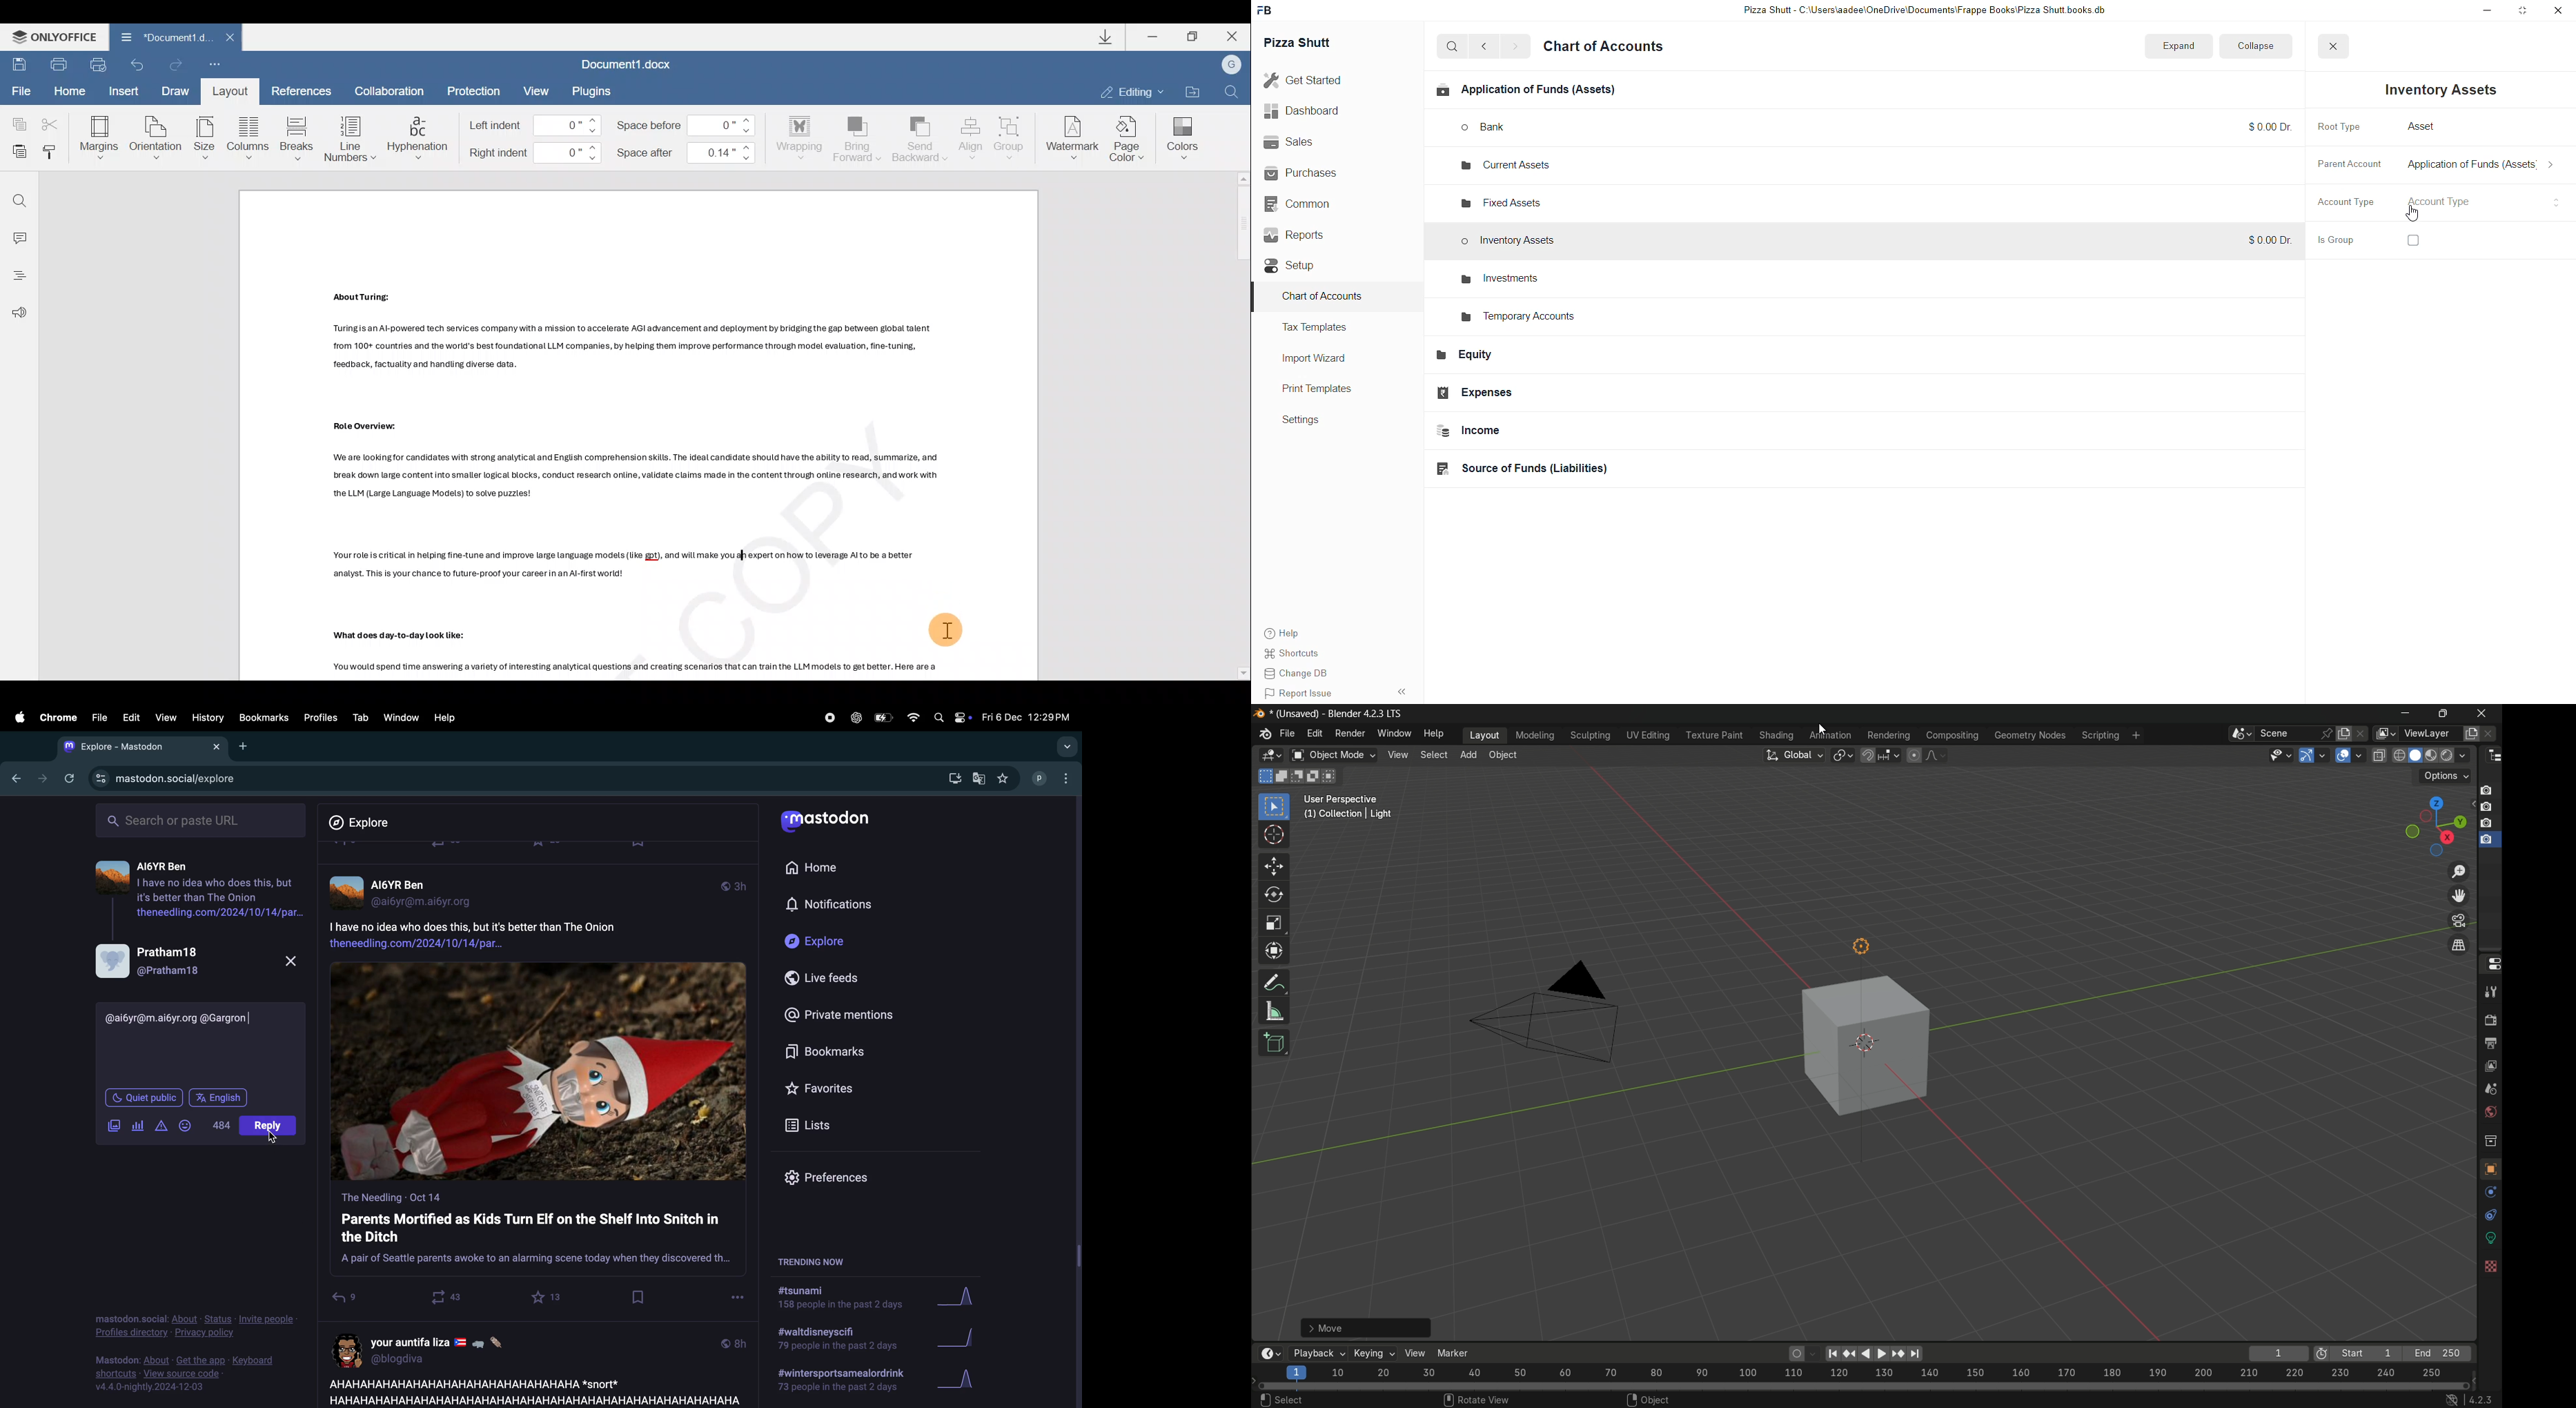 This screenshot has height=1428, width=2576. I want to click on change DB, so click(1296, 676).